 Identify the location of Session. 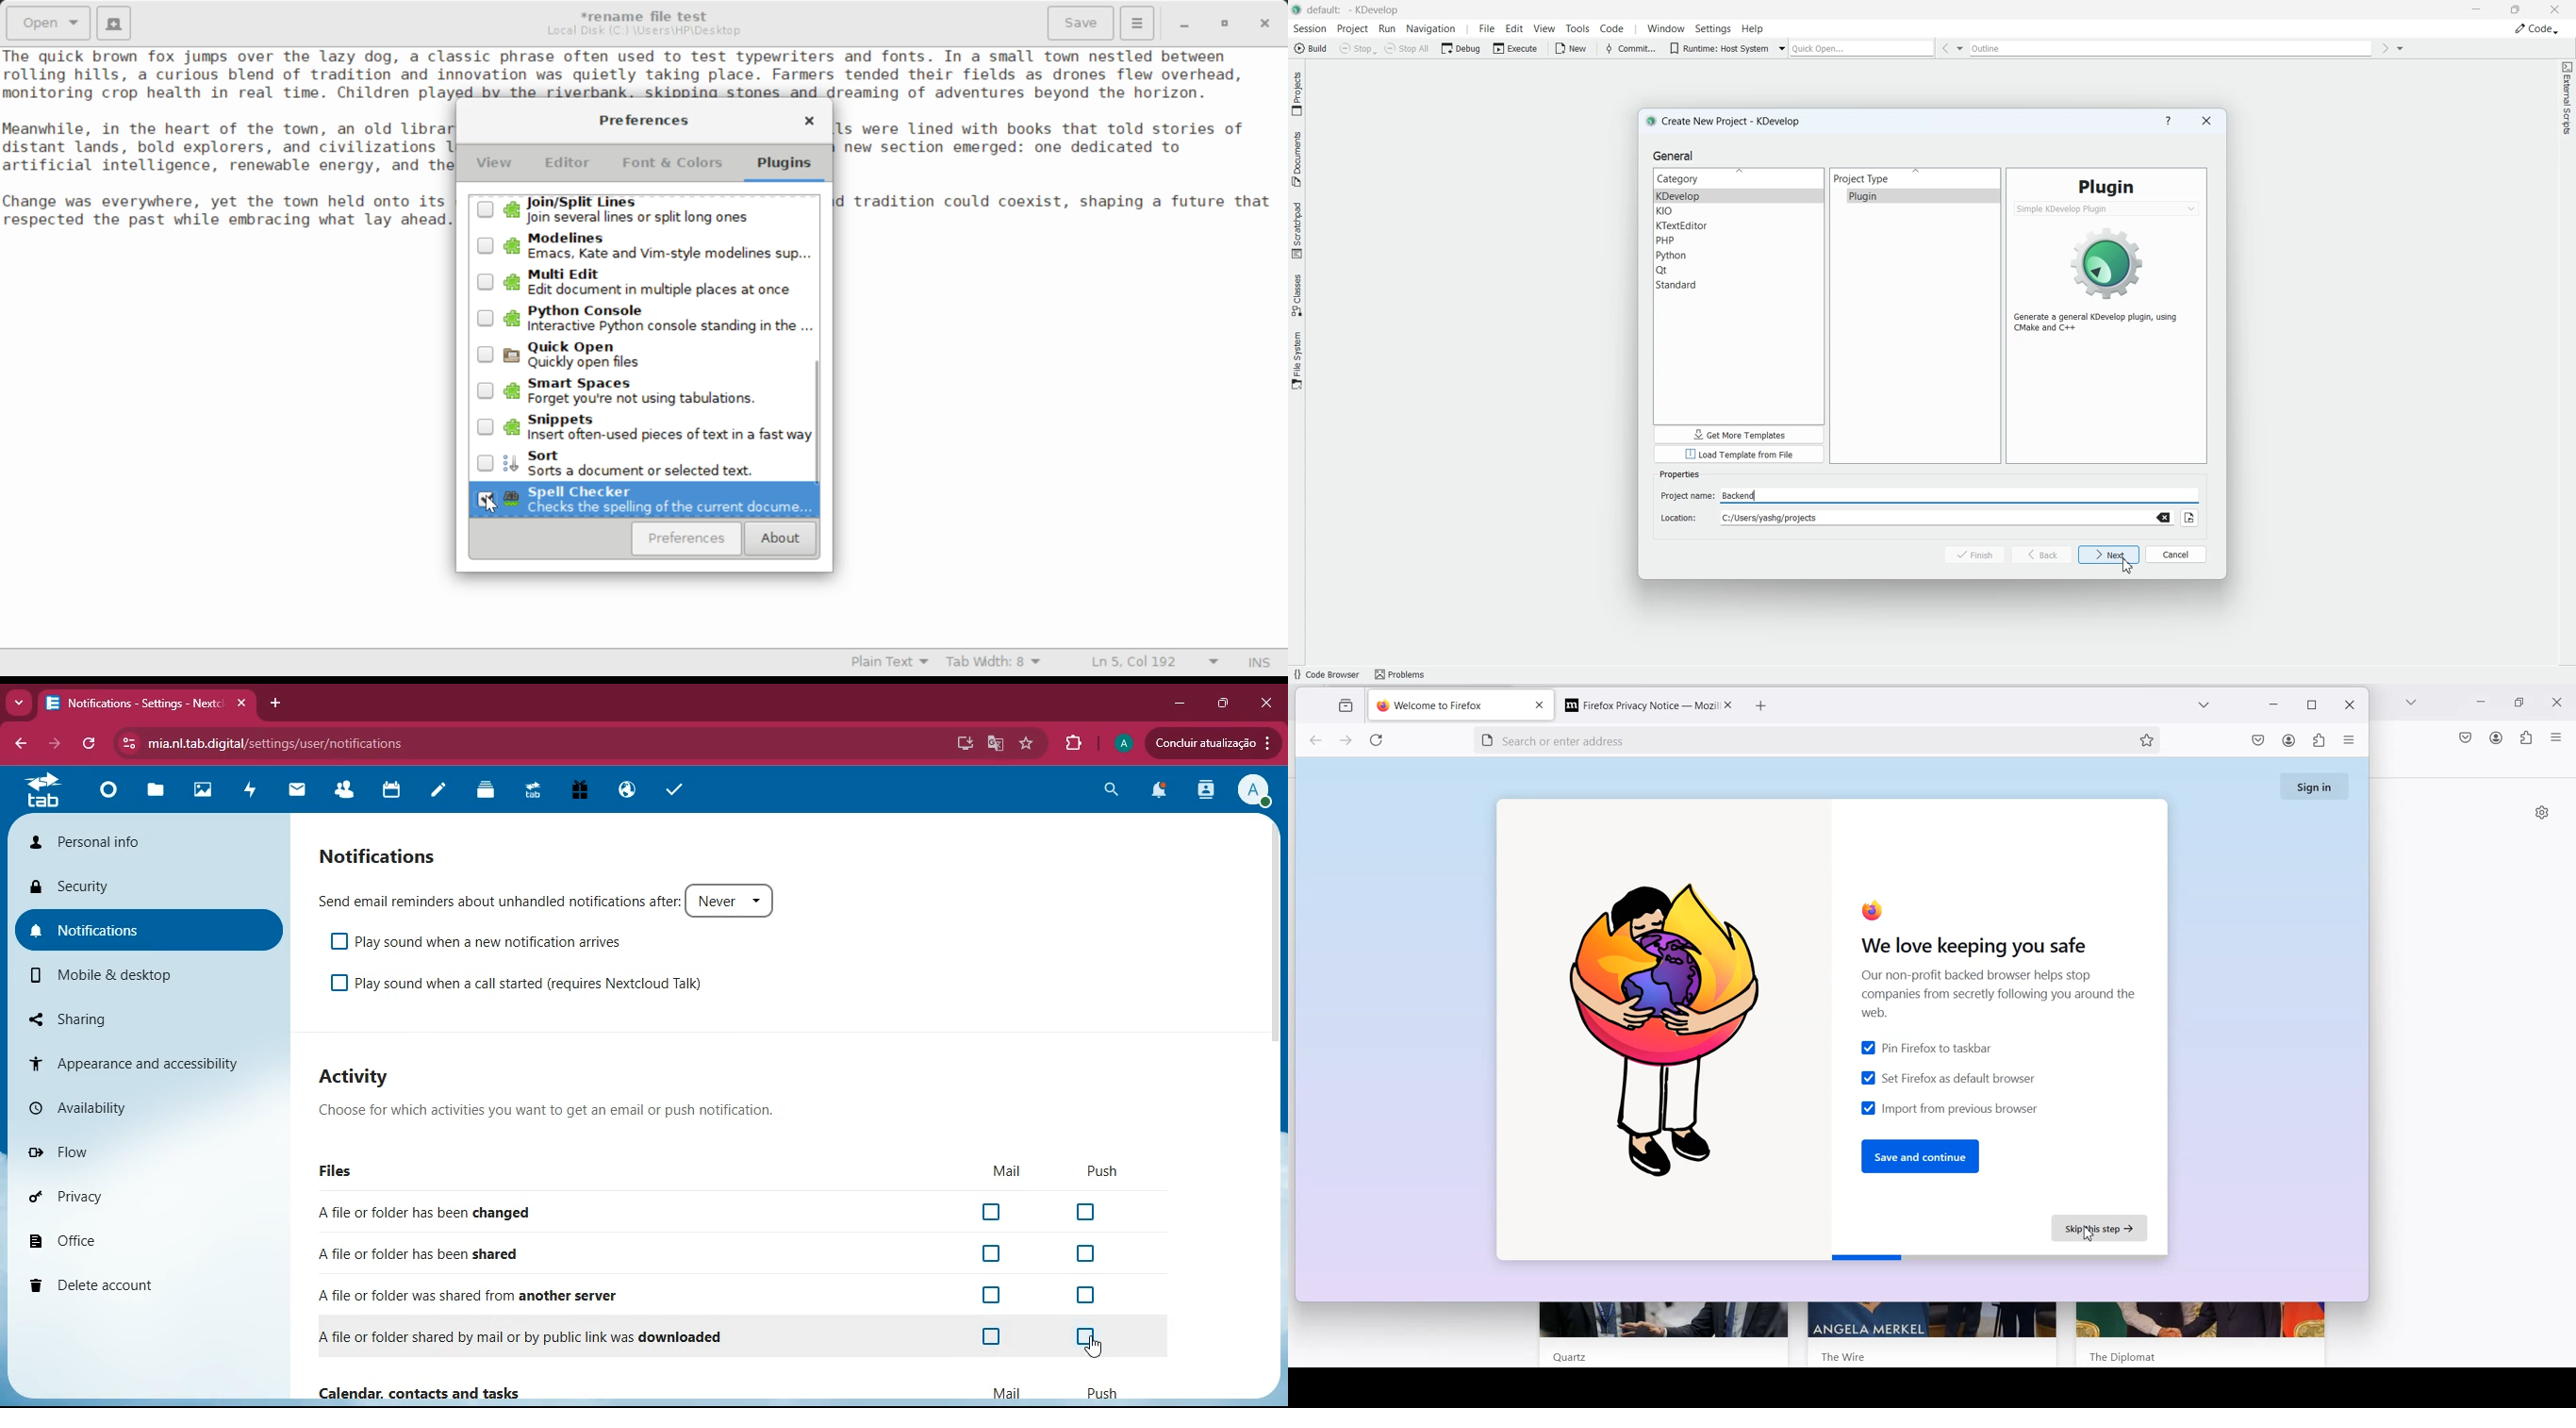
(1309, 29).